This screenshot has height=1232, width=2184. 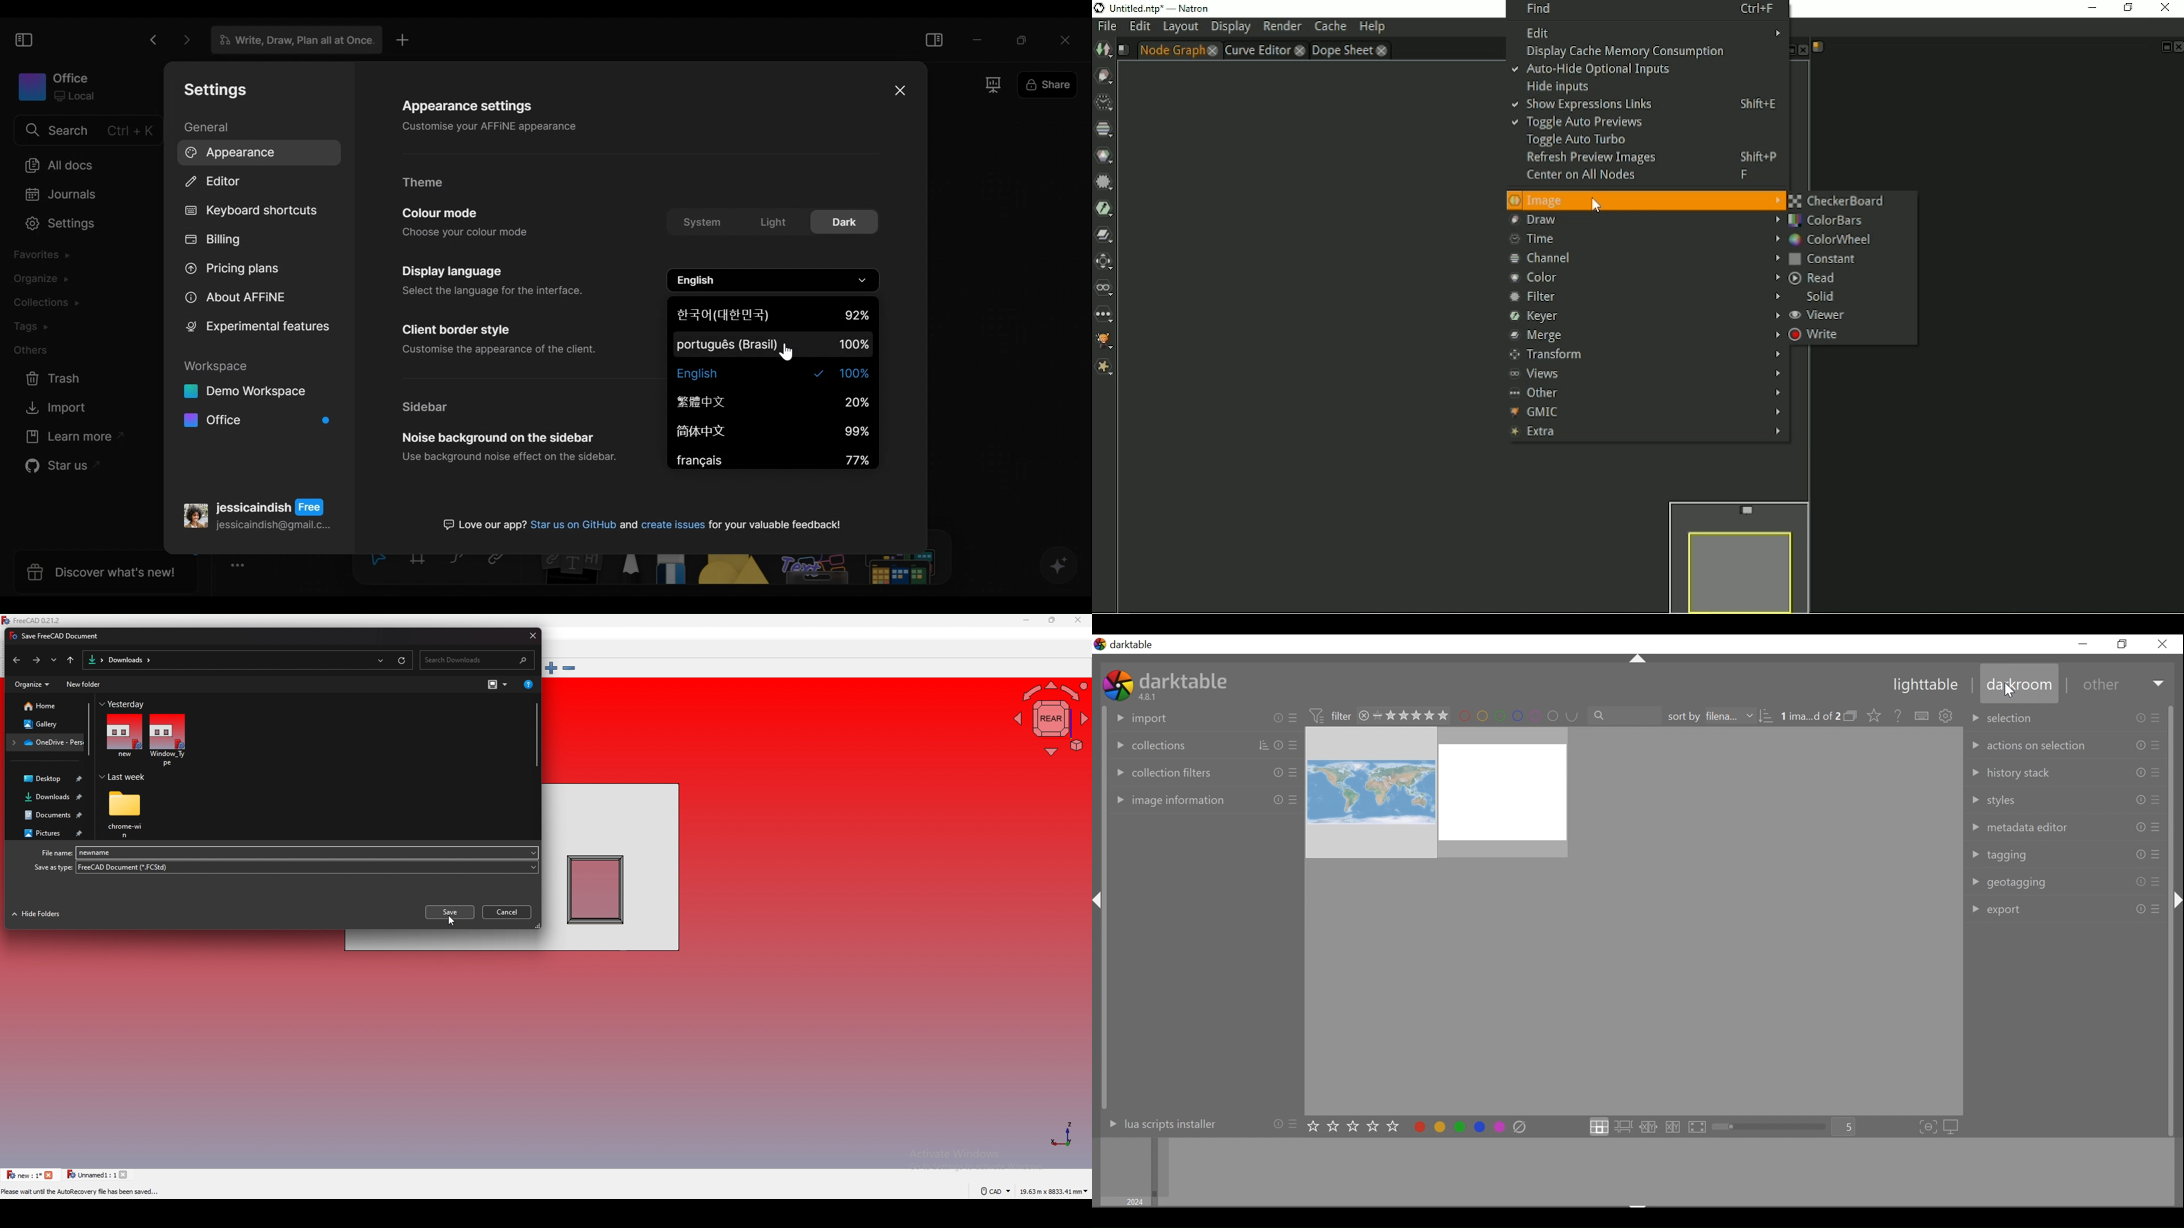 I want to click on Journal, so click(x=57, y=195).